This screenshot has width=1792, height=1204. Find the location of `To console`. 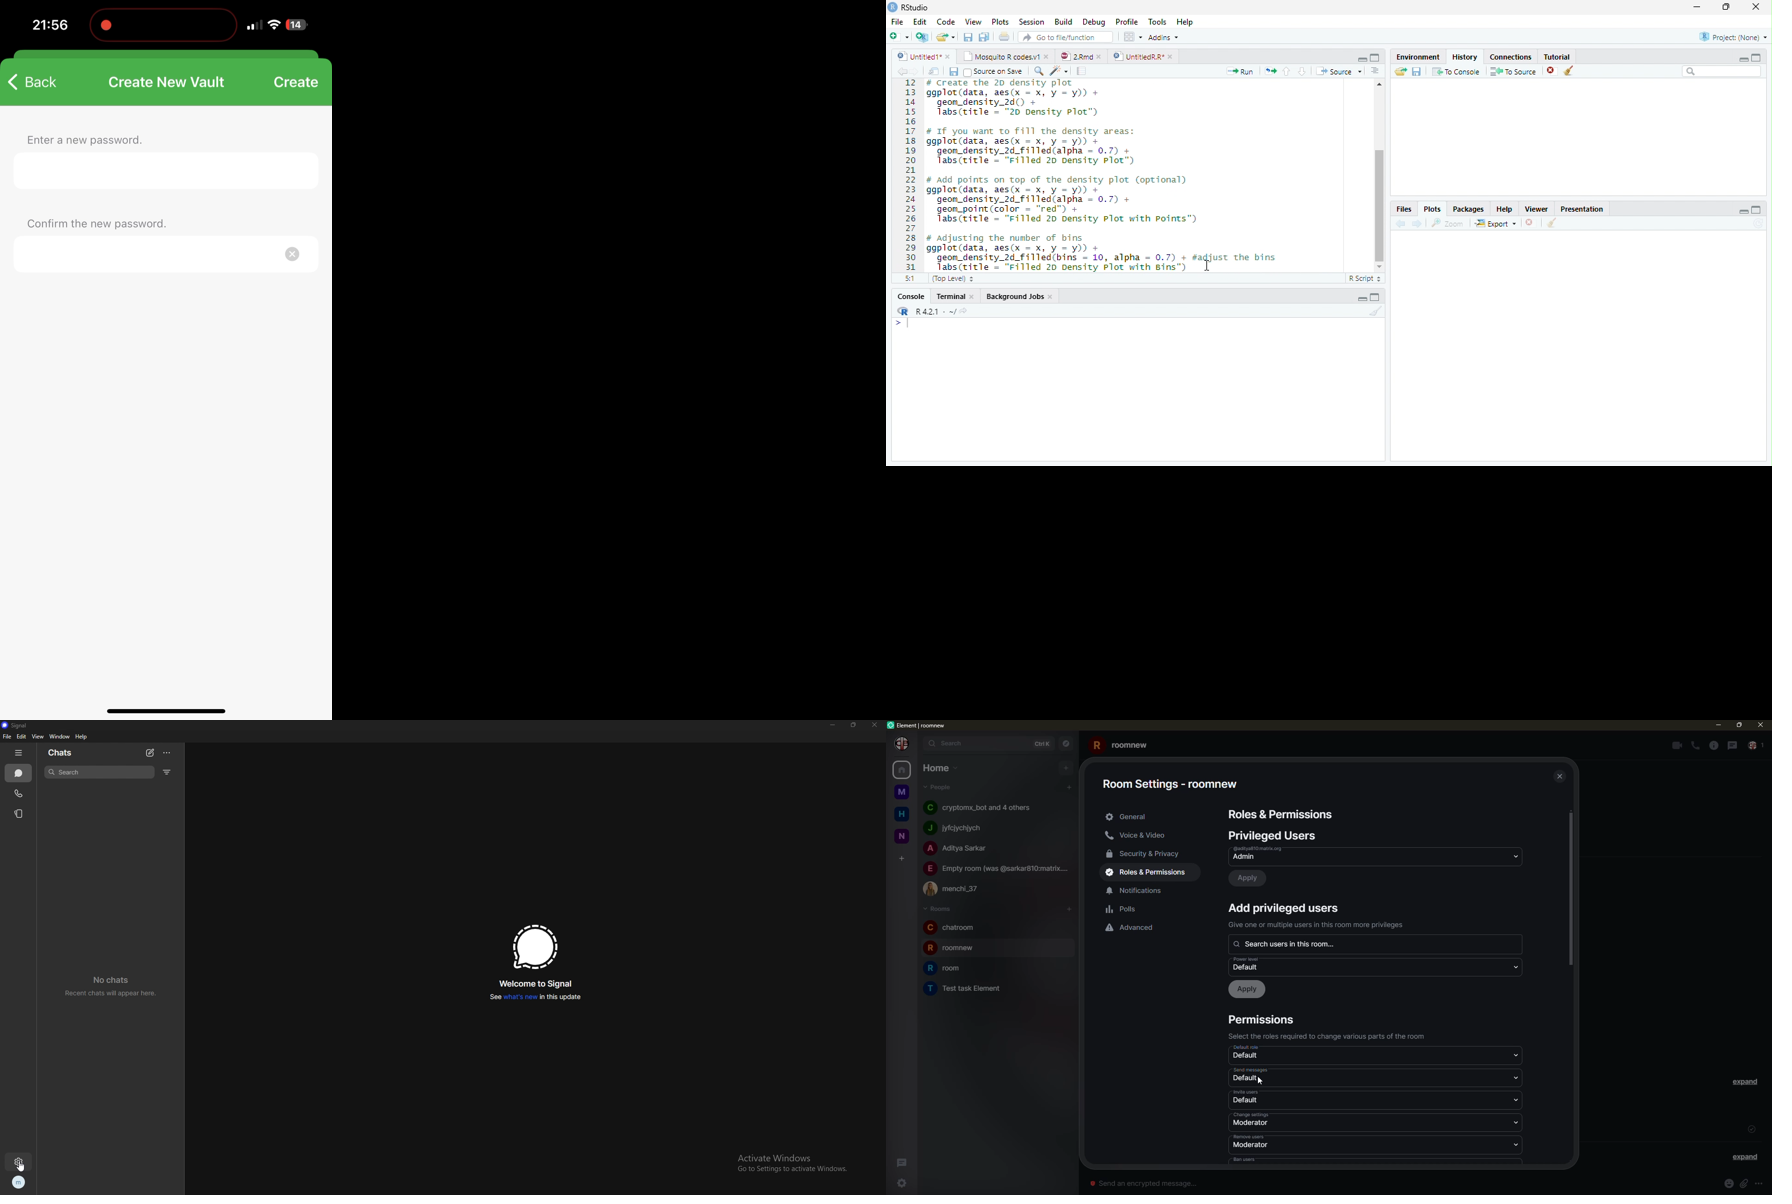

To console is located at coordinates (1457, 71).